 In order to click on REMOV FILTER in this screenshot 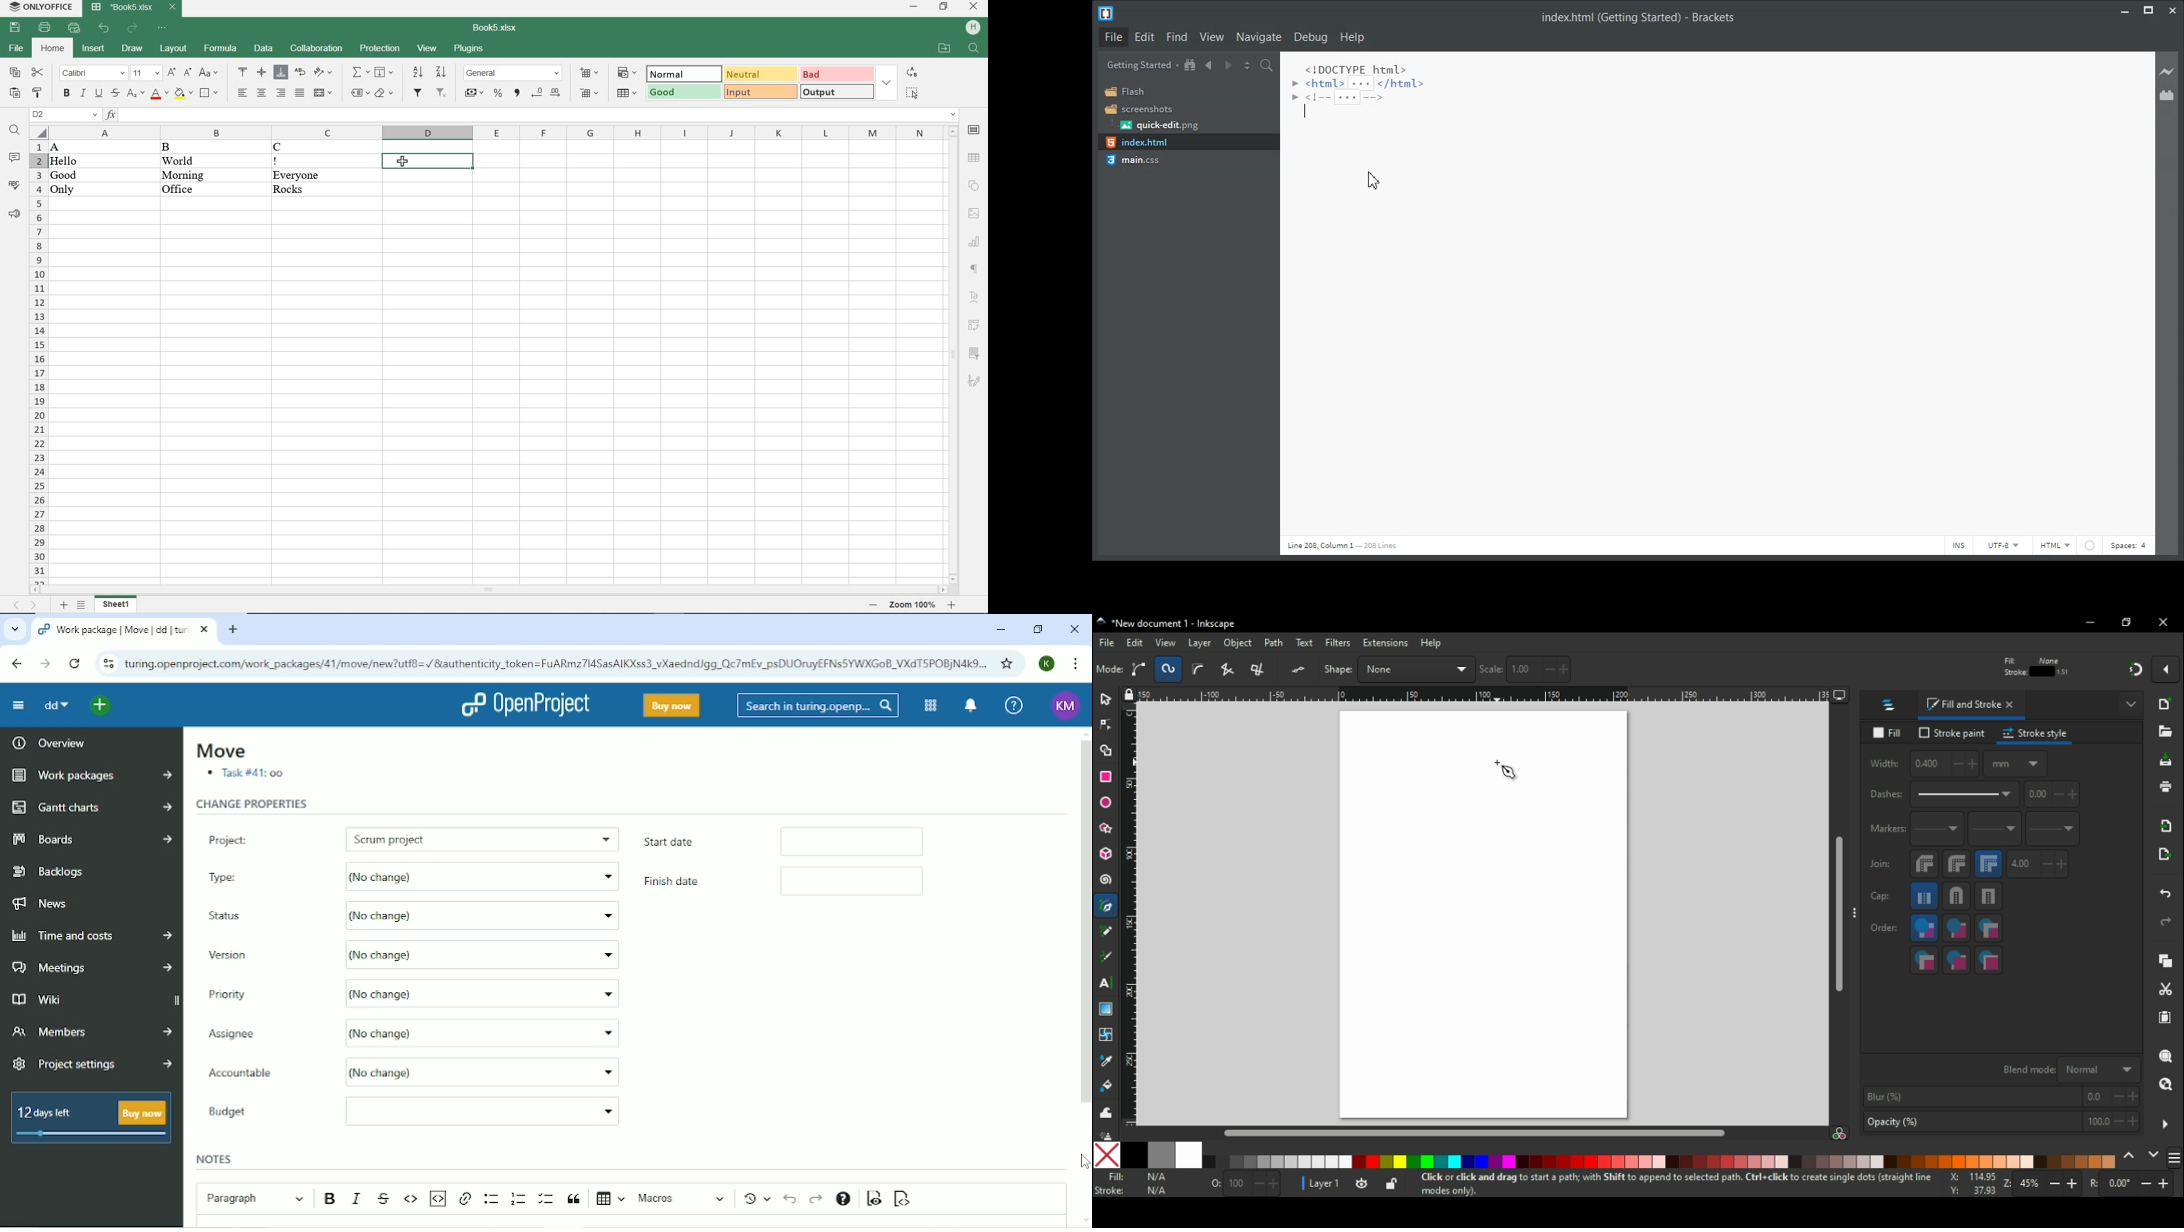, I will do `click(441, 92)`.